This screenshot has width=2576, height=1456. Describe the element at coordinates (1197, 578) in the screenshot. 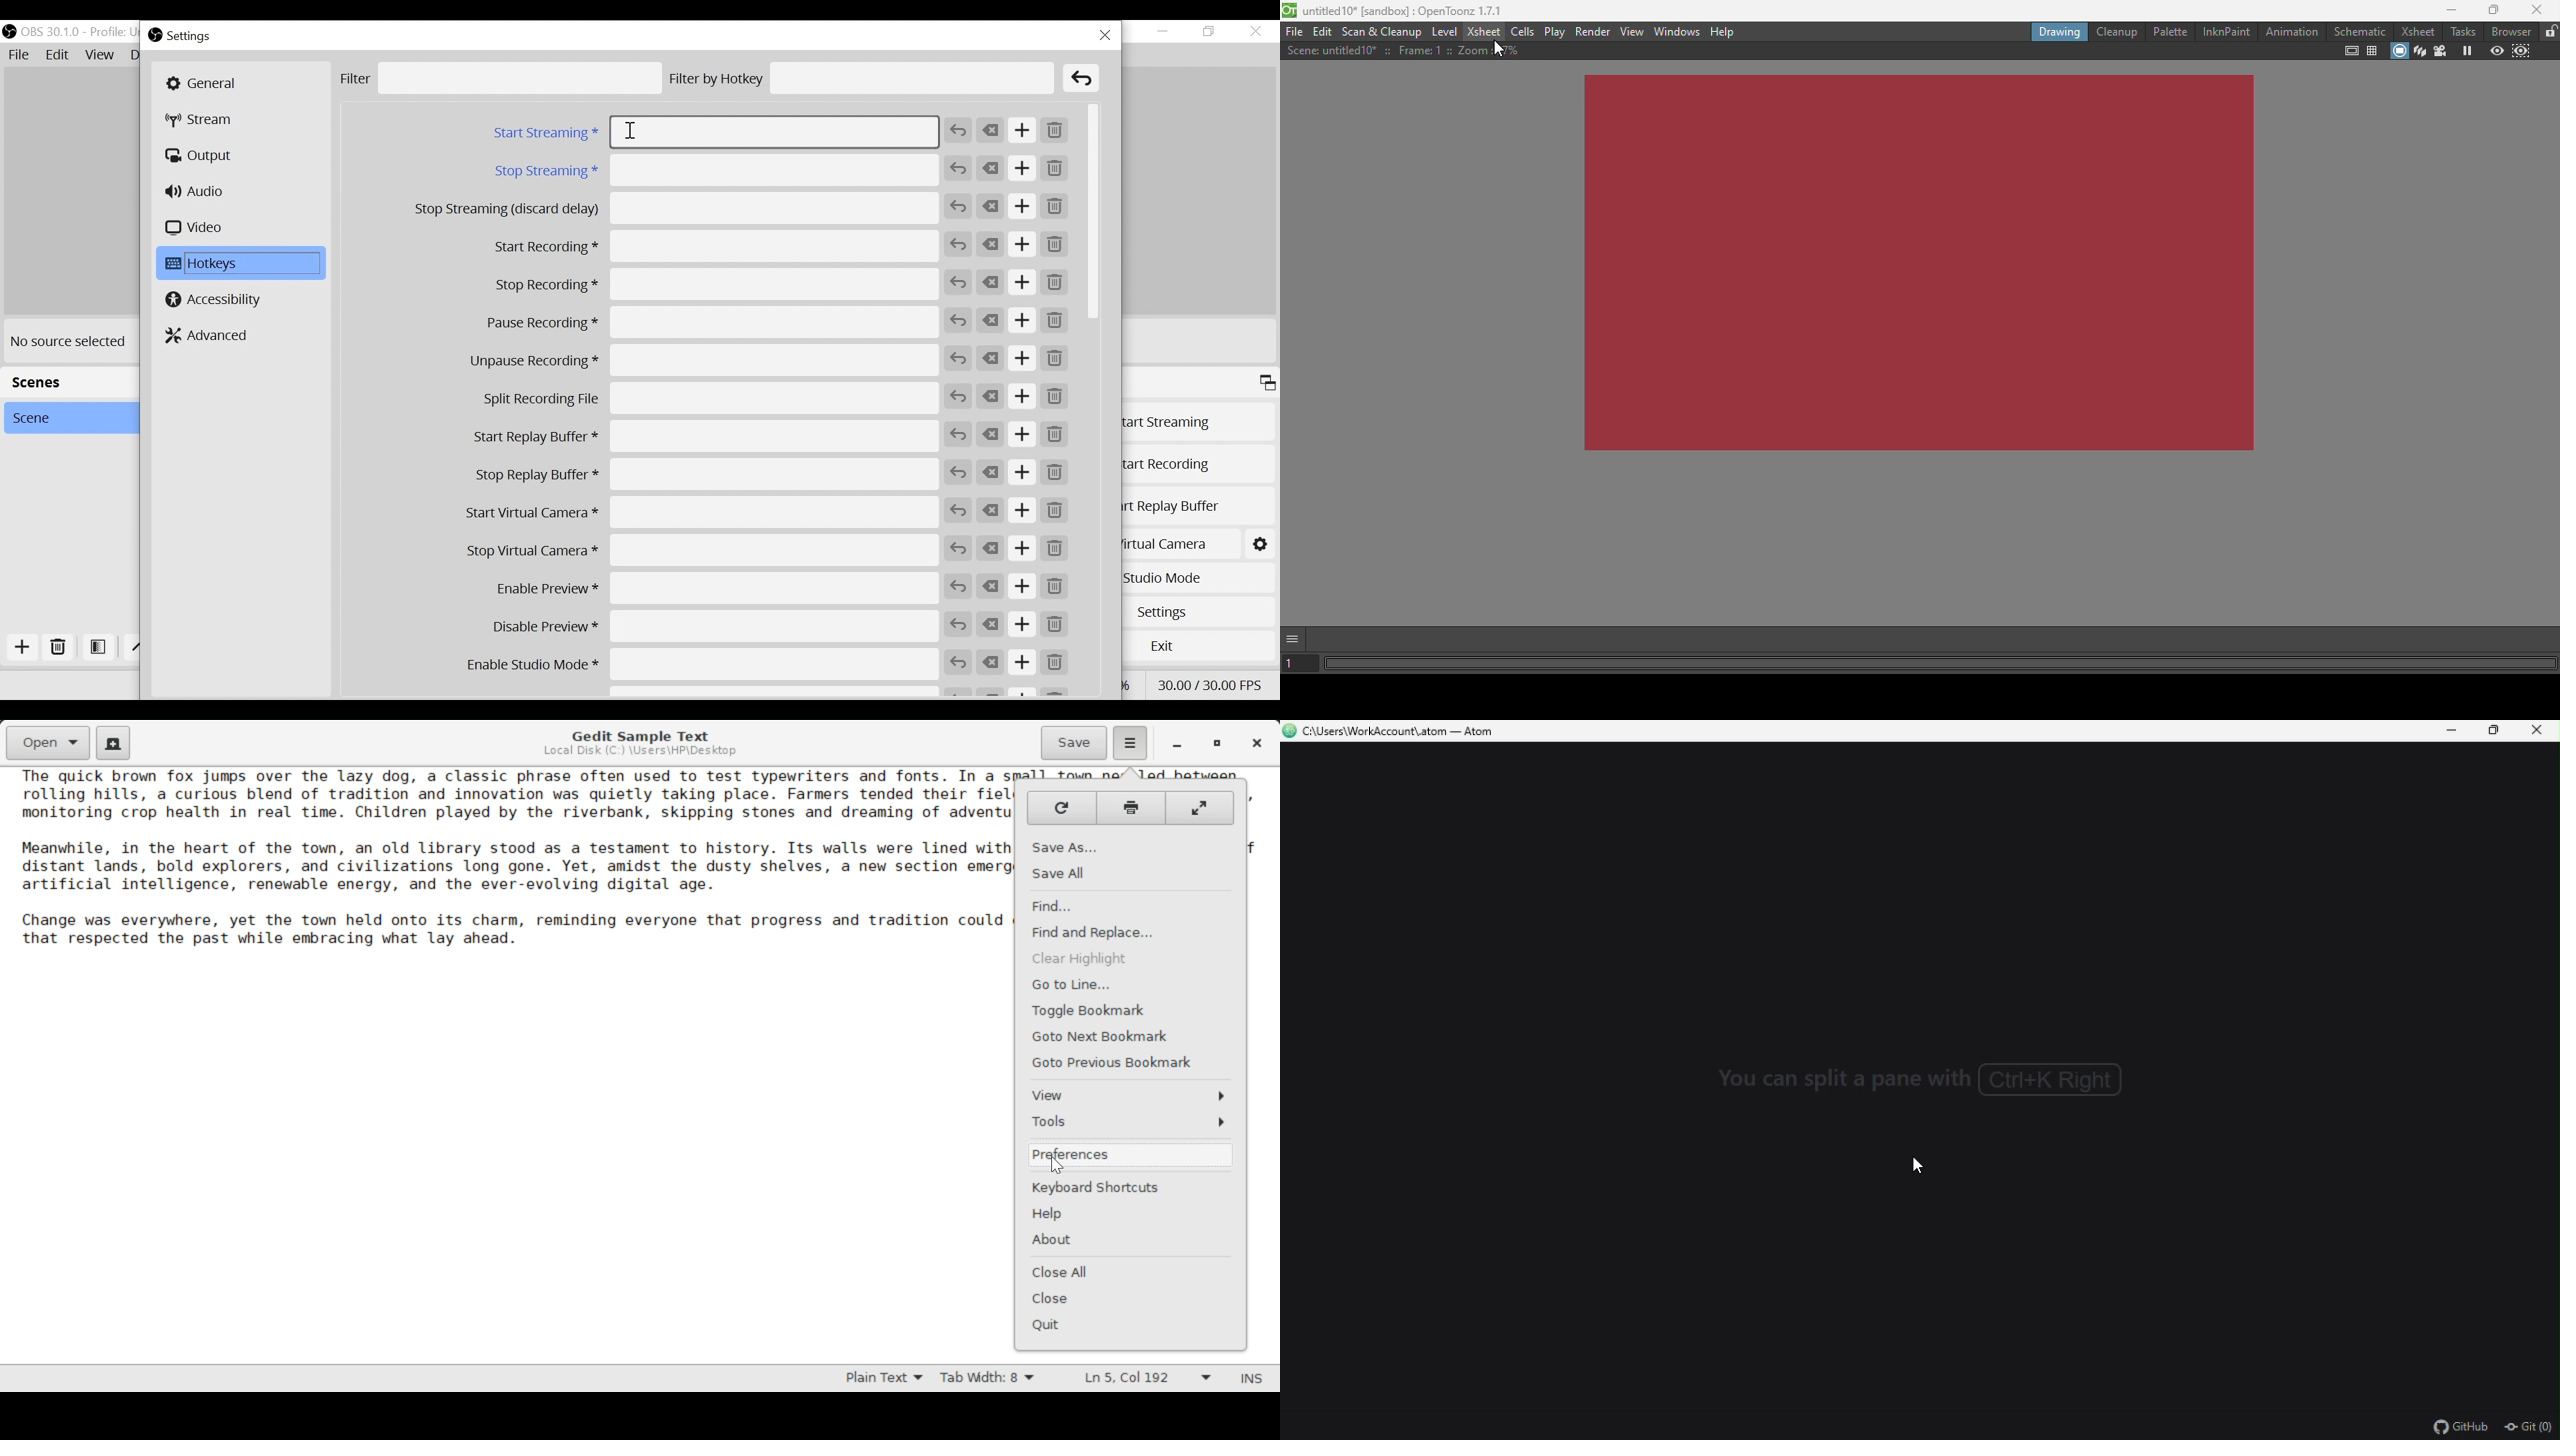

I see `Studio Mode` at that location.